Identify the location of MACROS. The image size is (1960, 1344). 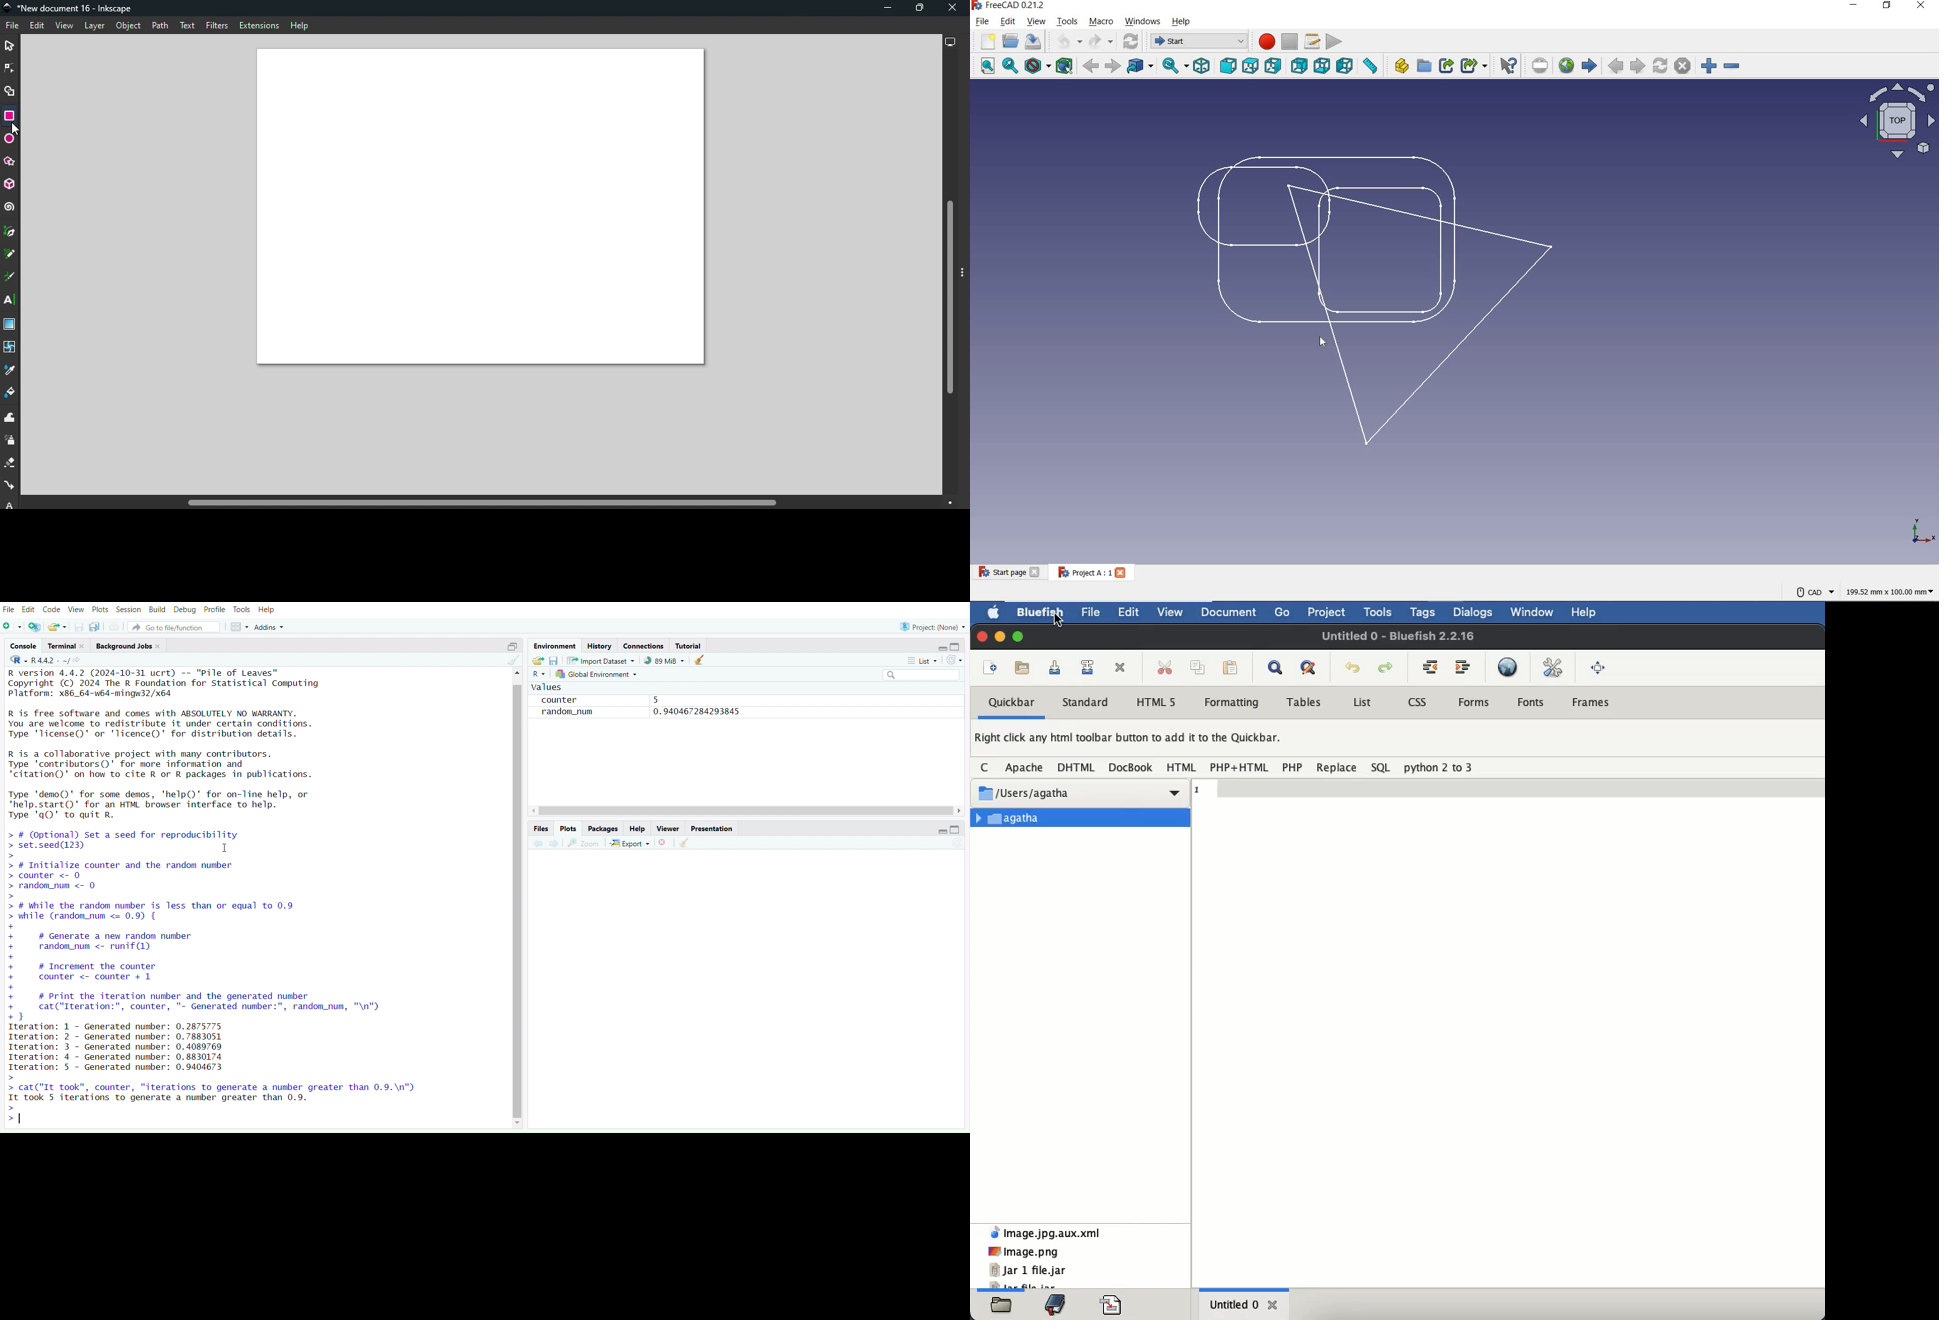
(1312, 42).